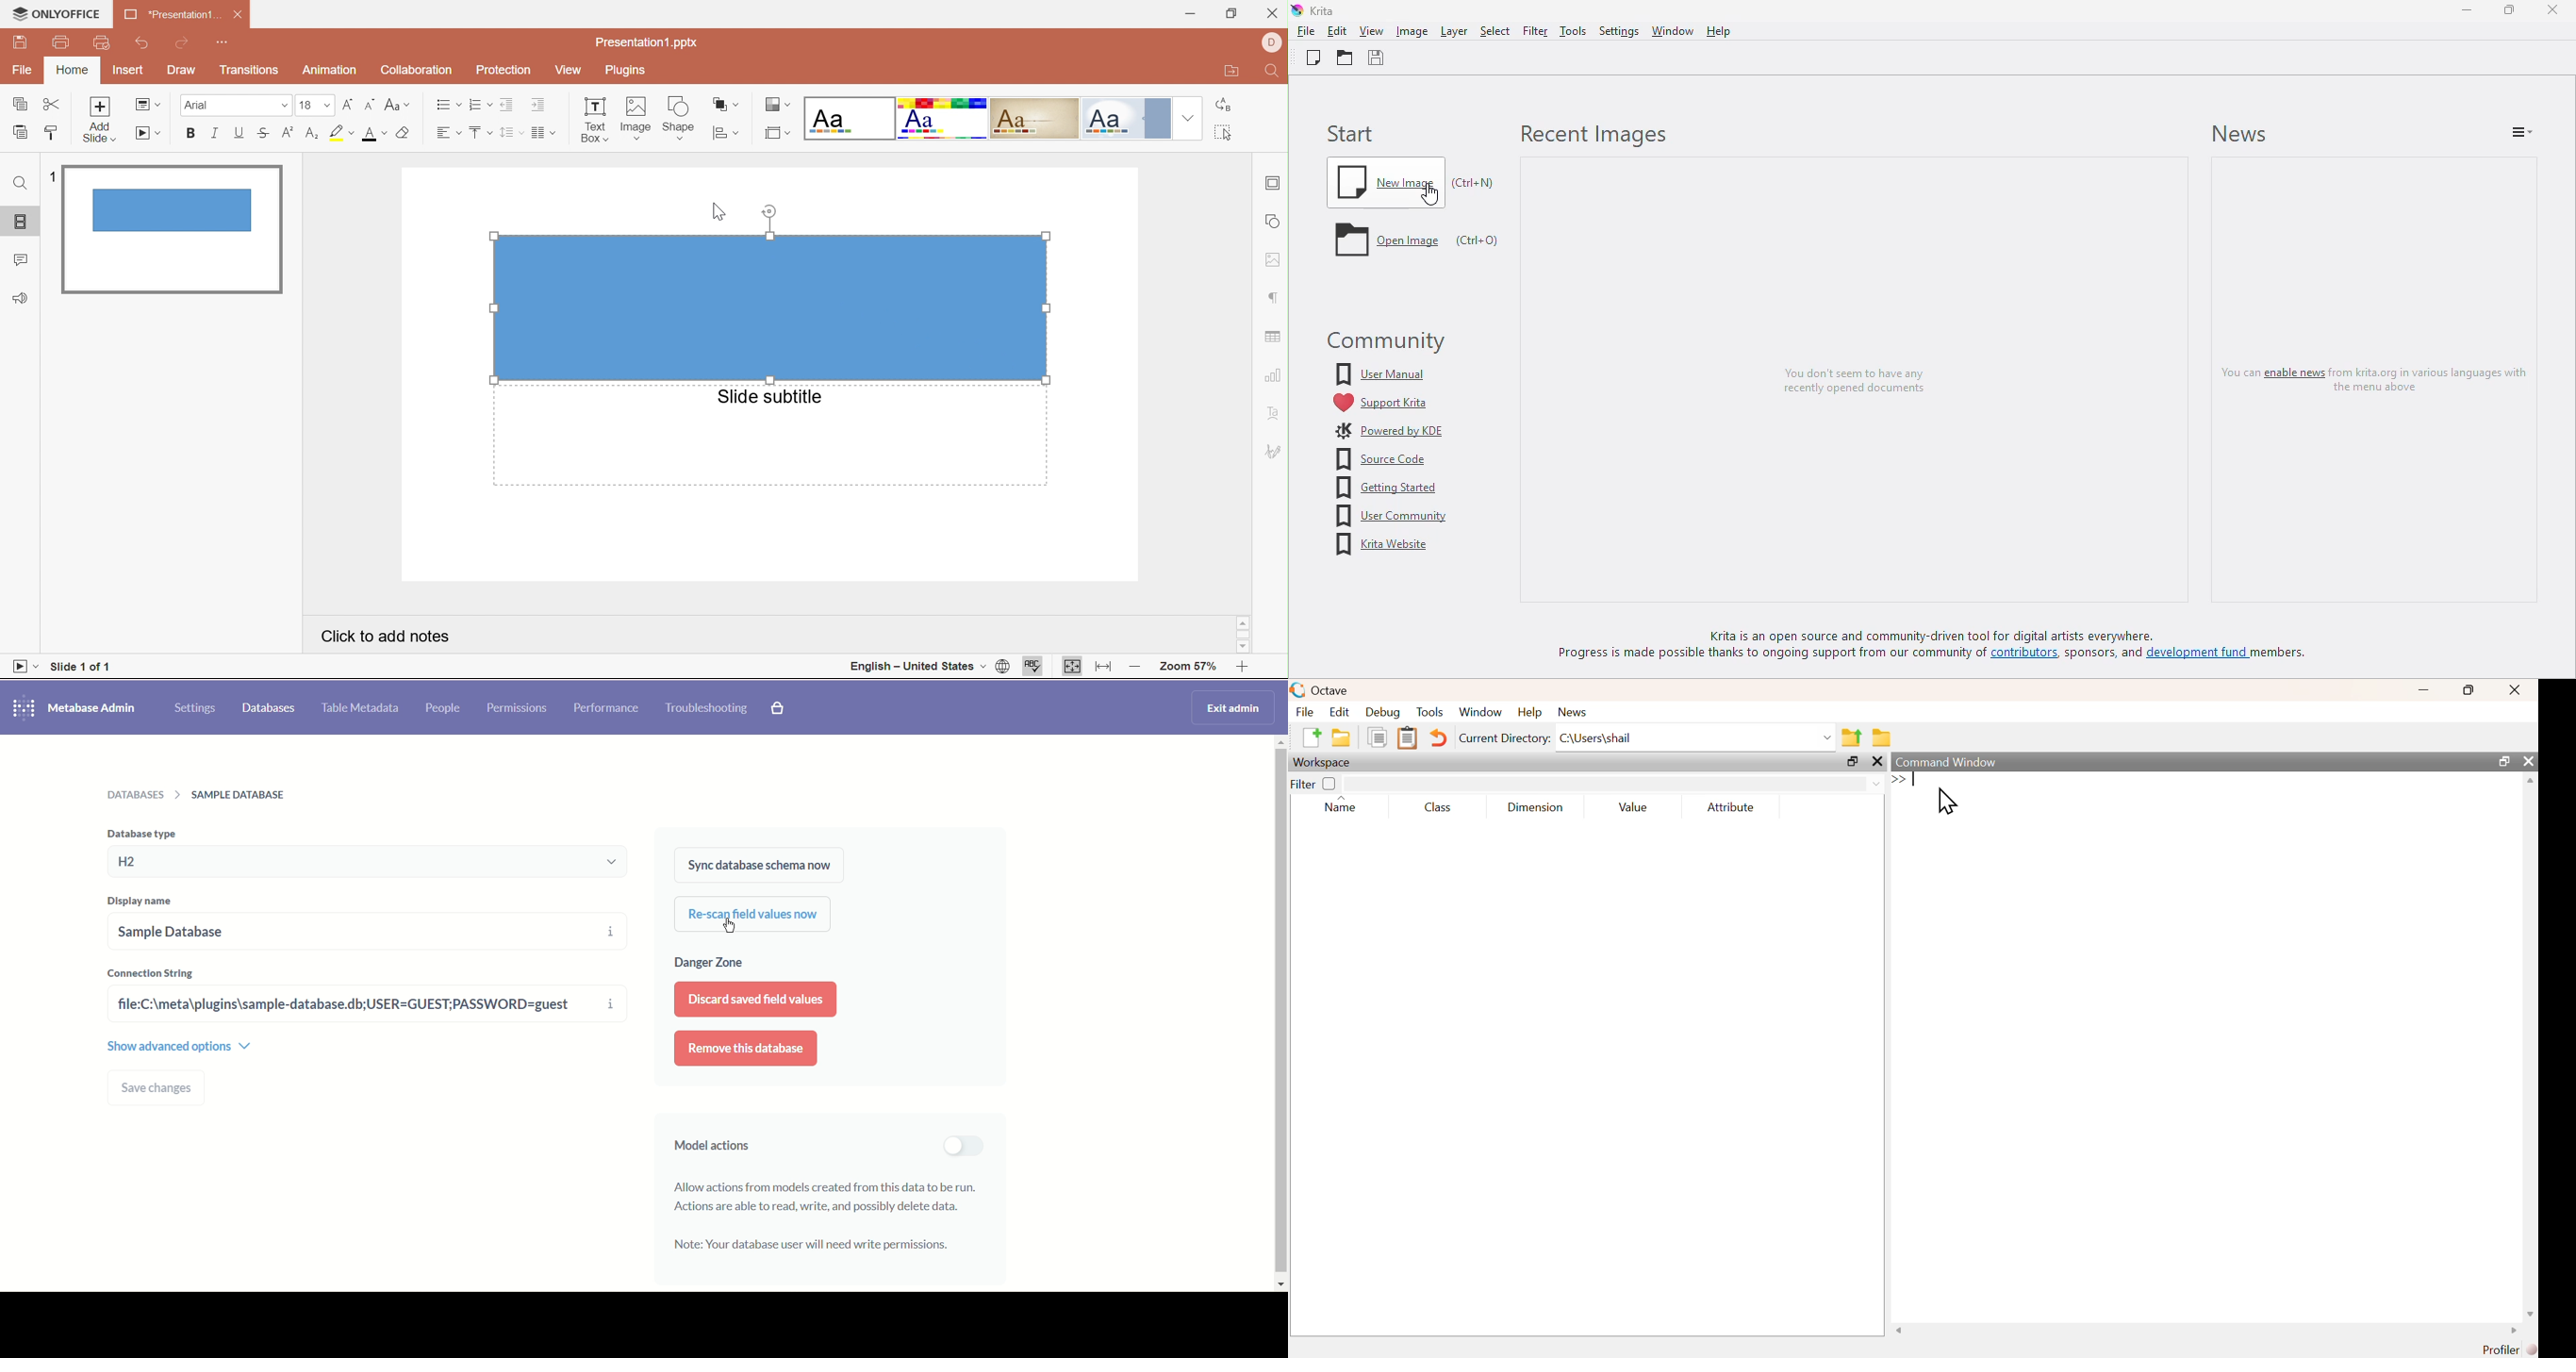 This screenshot has width=2576, height=1372. What do you see at coordinates (1718, 31) in the screenshot?
I see `help` at bounding box center [1718, 31].